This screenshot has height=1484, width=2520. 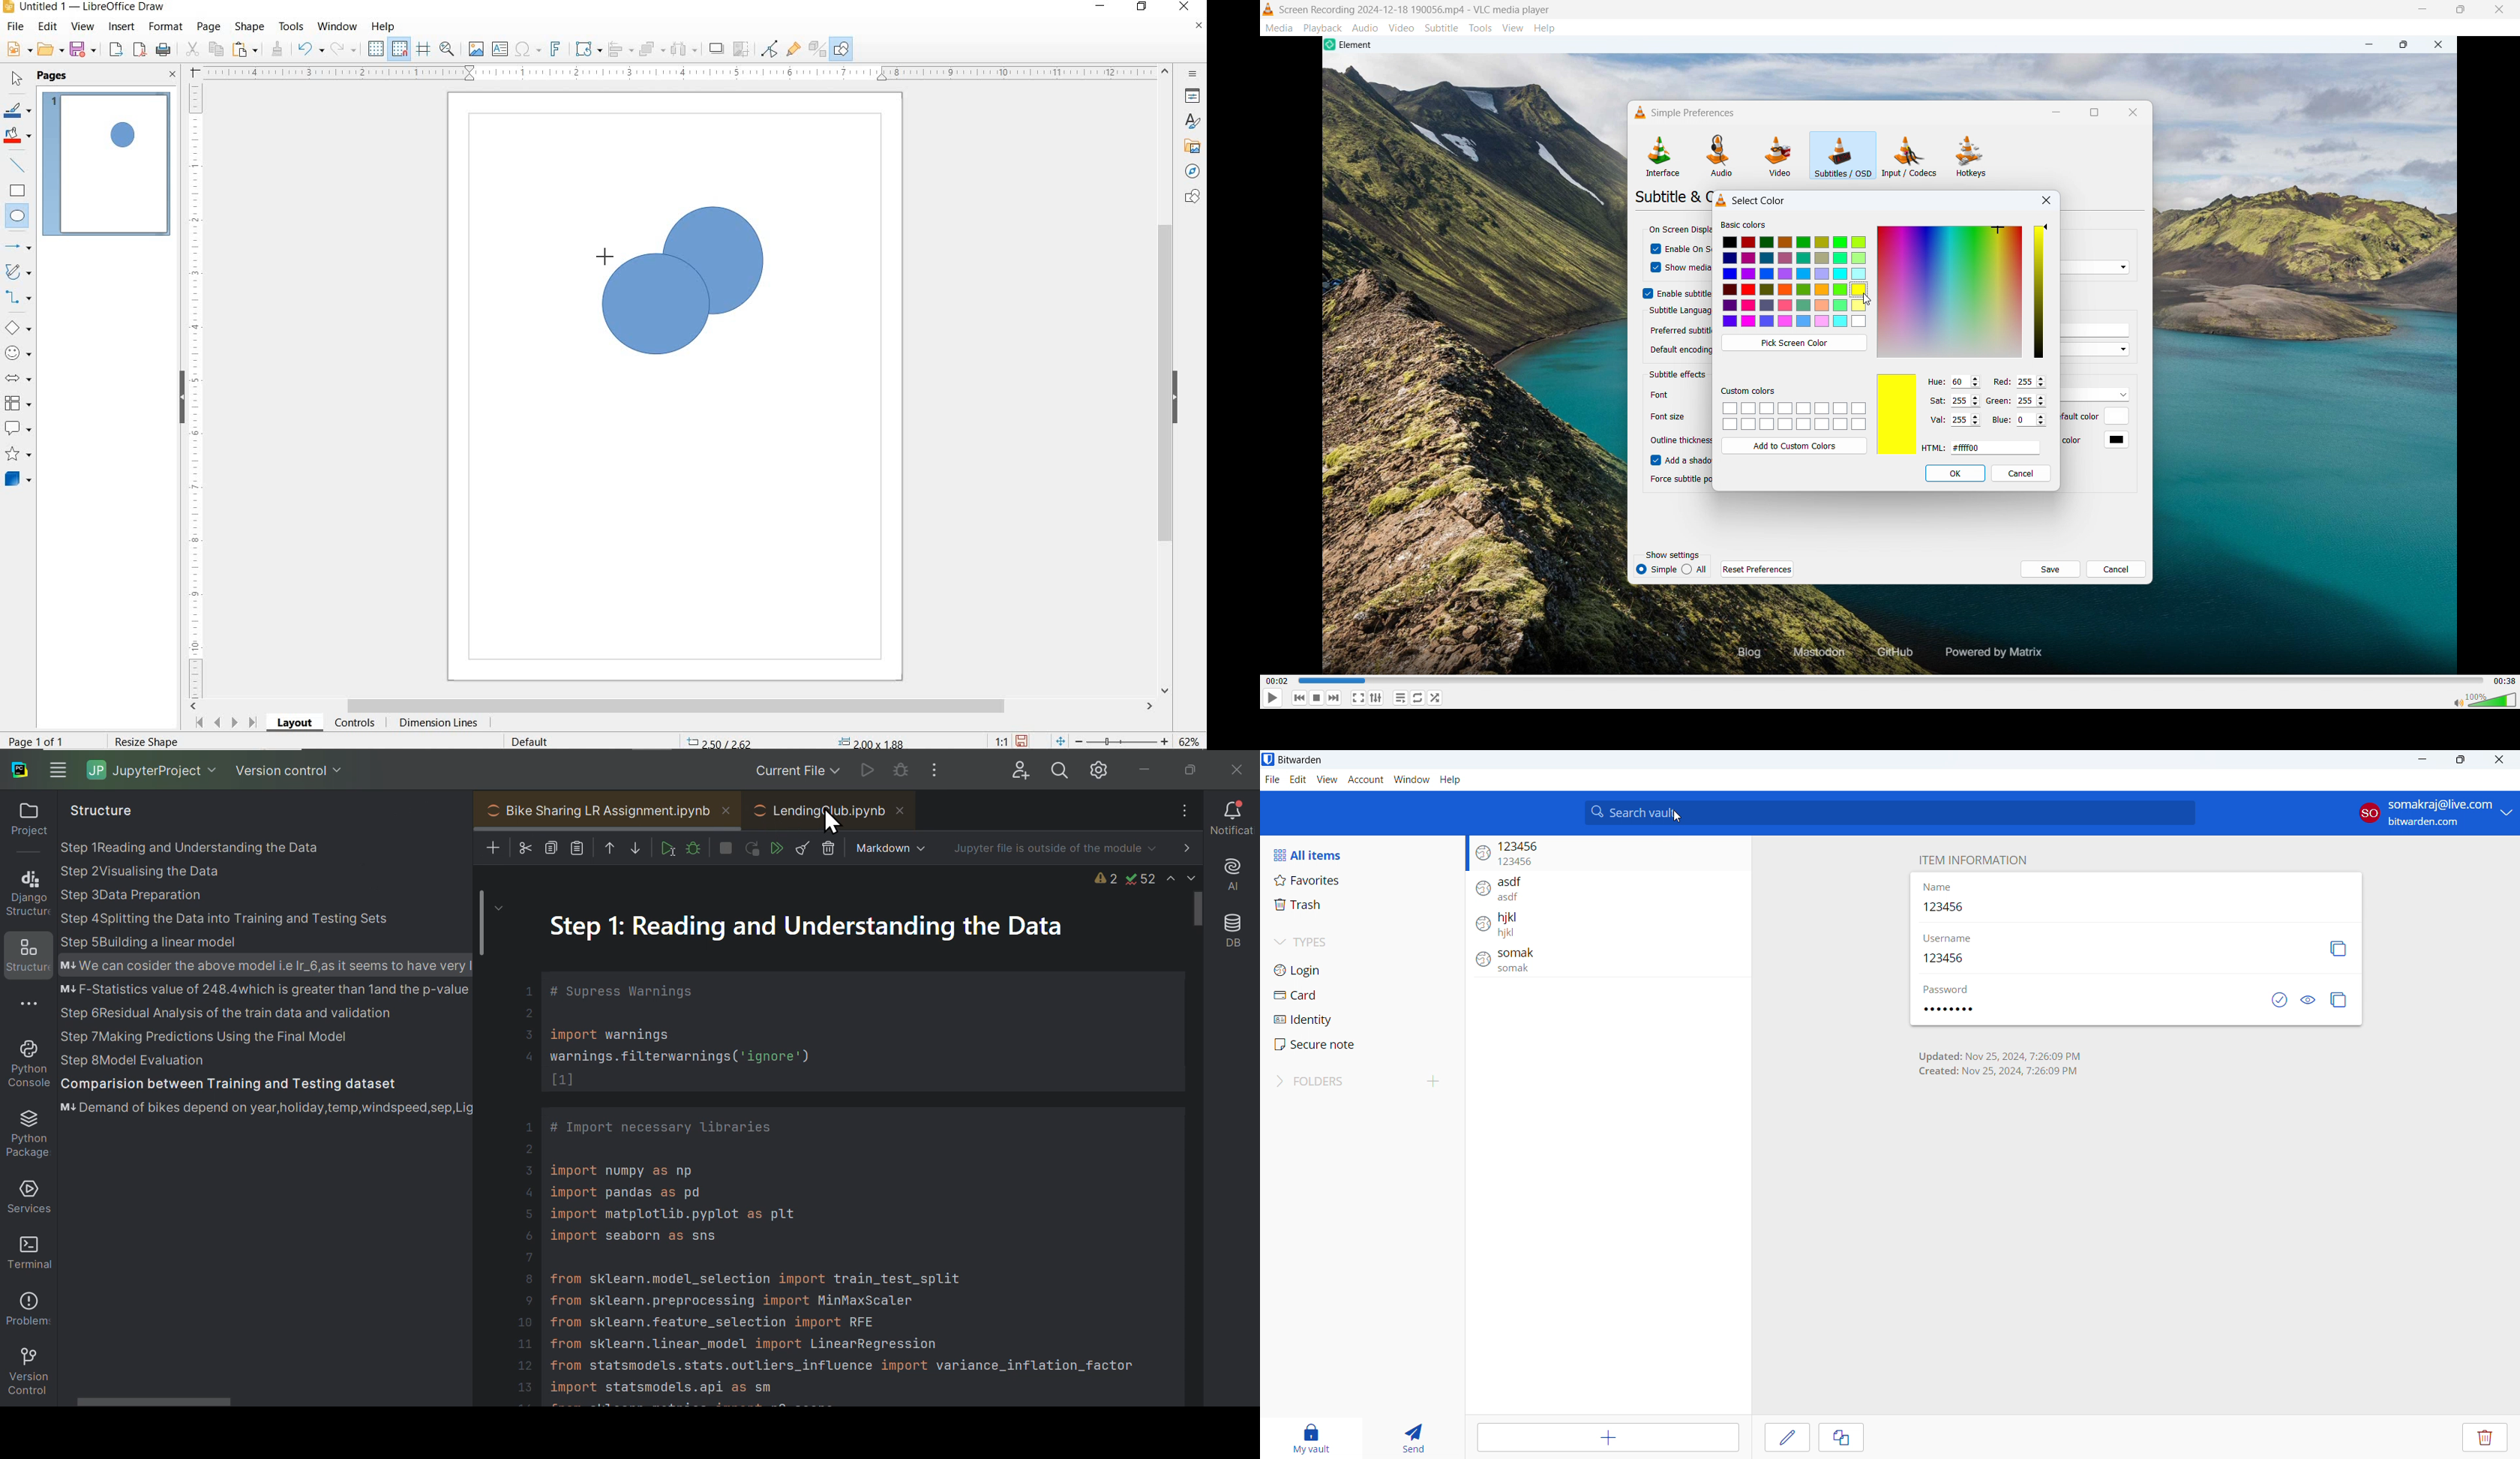 What do you see at coordinates (1653, 268) in the screenshot?
I see `cursor` at bounding box center [1653, 268].